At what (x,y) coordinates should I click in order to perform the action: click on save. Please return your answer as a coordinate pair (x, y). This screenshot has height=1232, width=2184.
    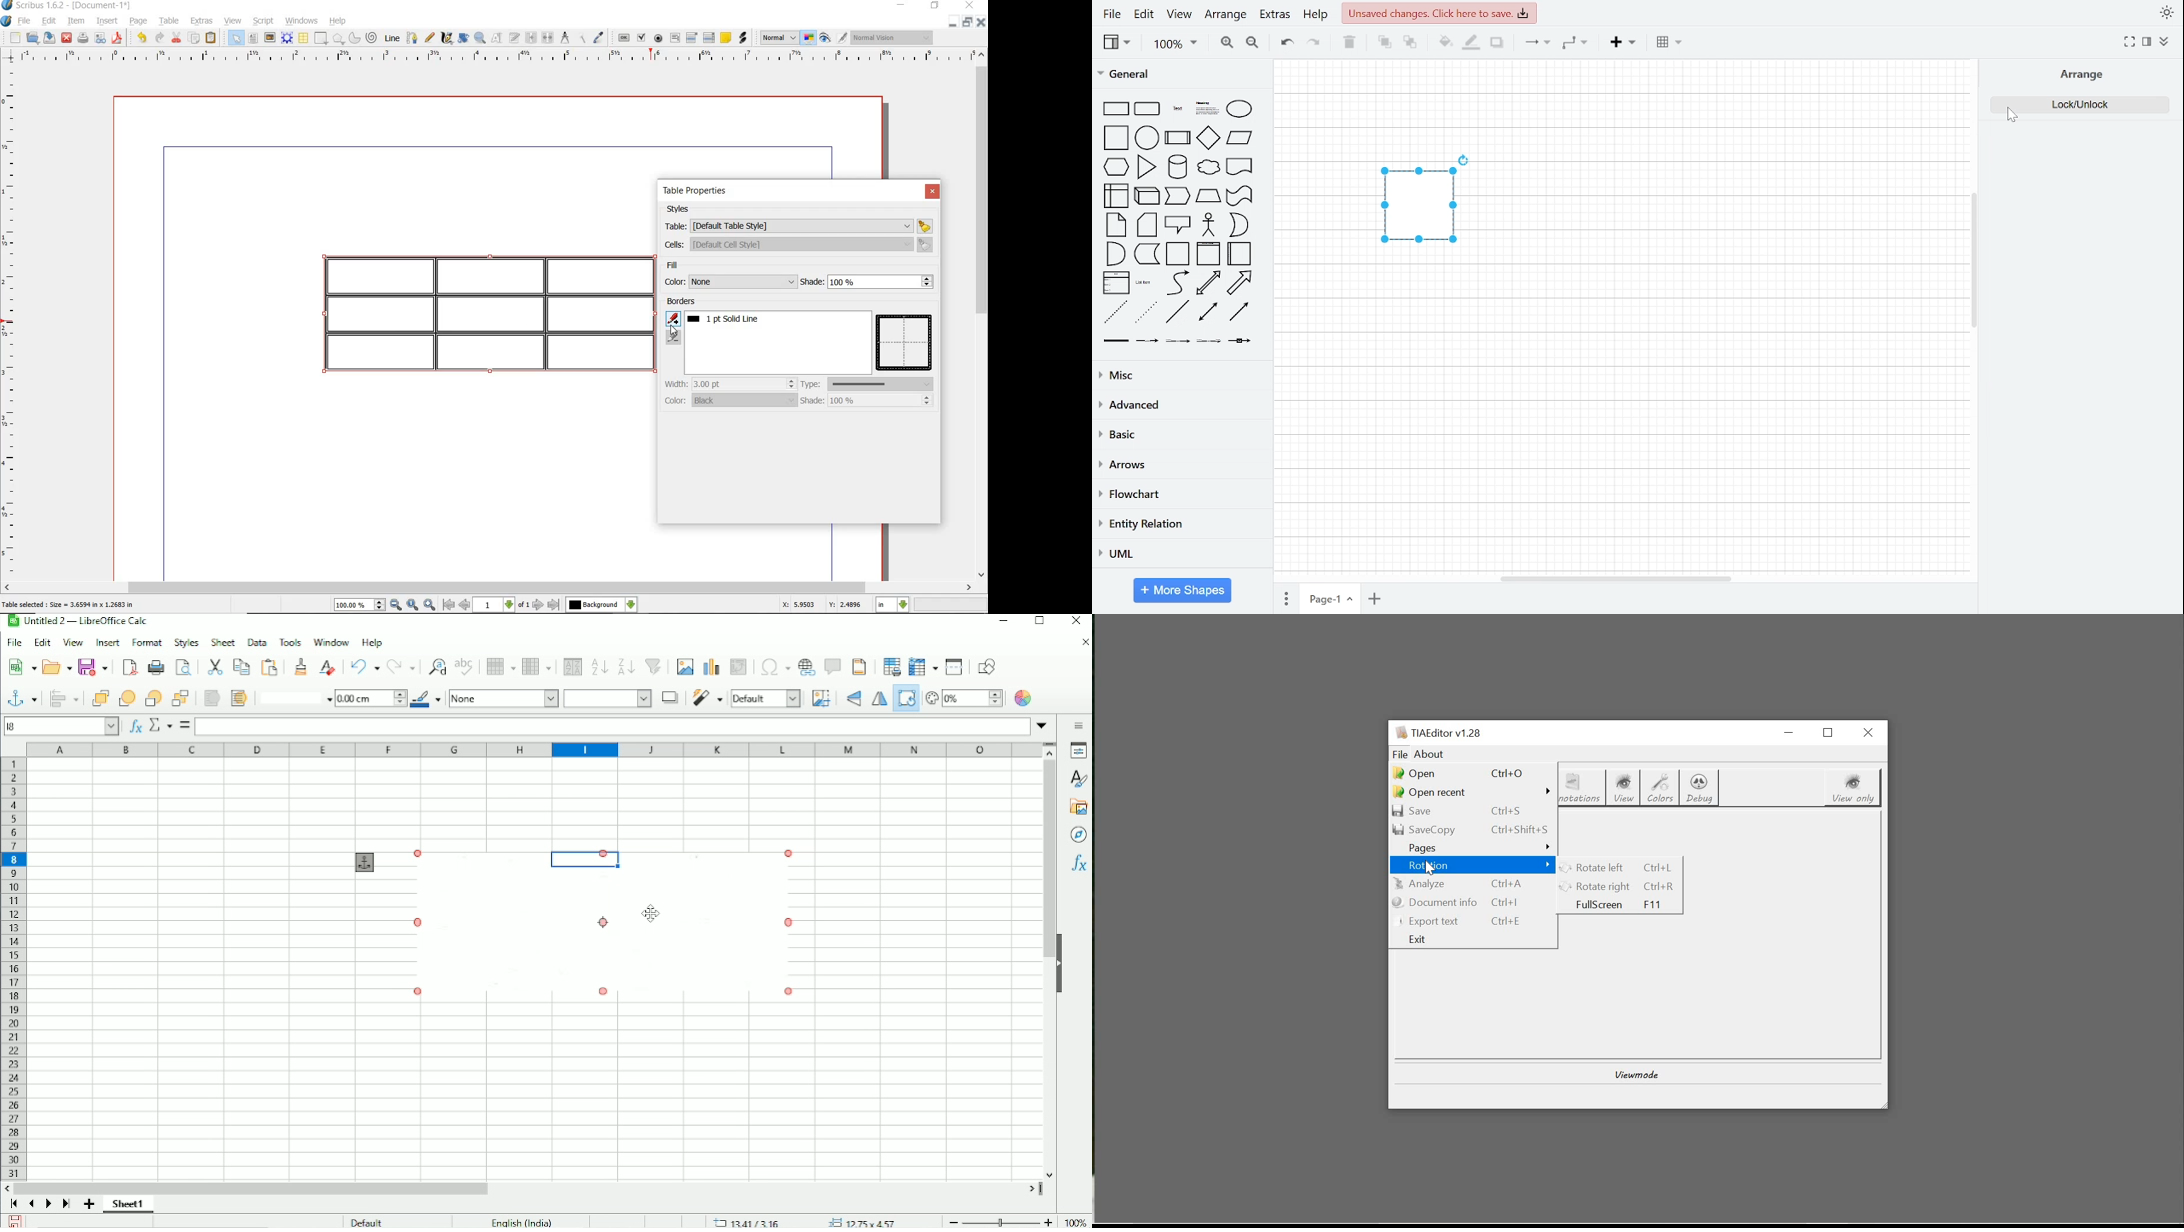
    Looking at the image, I should click on (49, 38).